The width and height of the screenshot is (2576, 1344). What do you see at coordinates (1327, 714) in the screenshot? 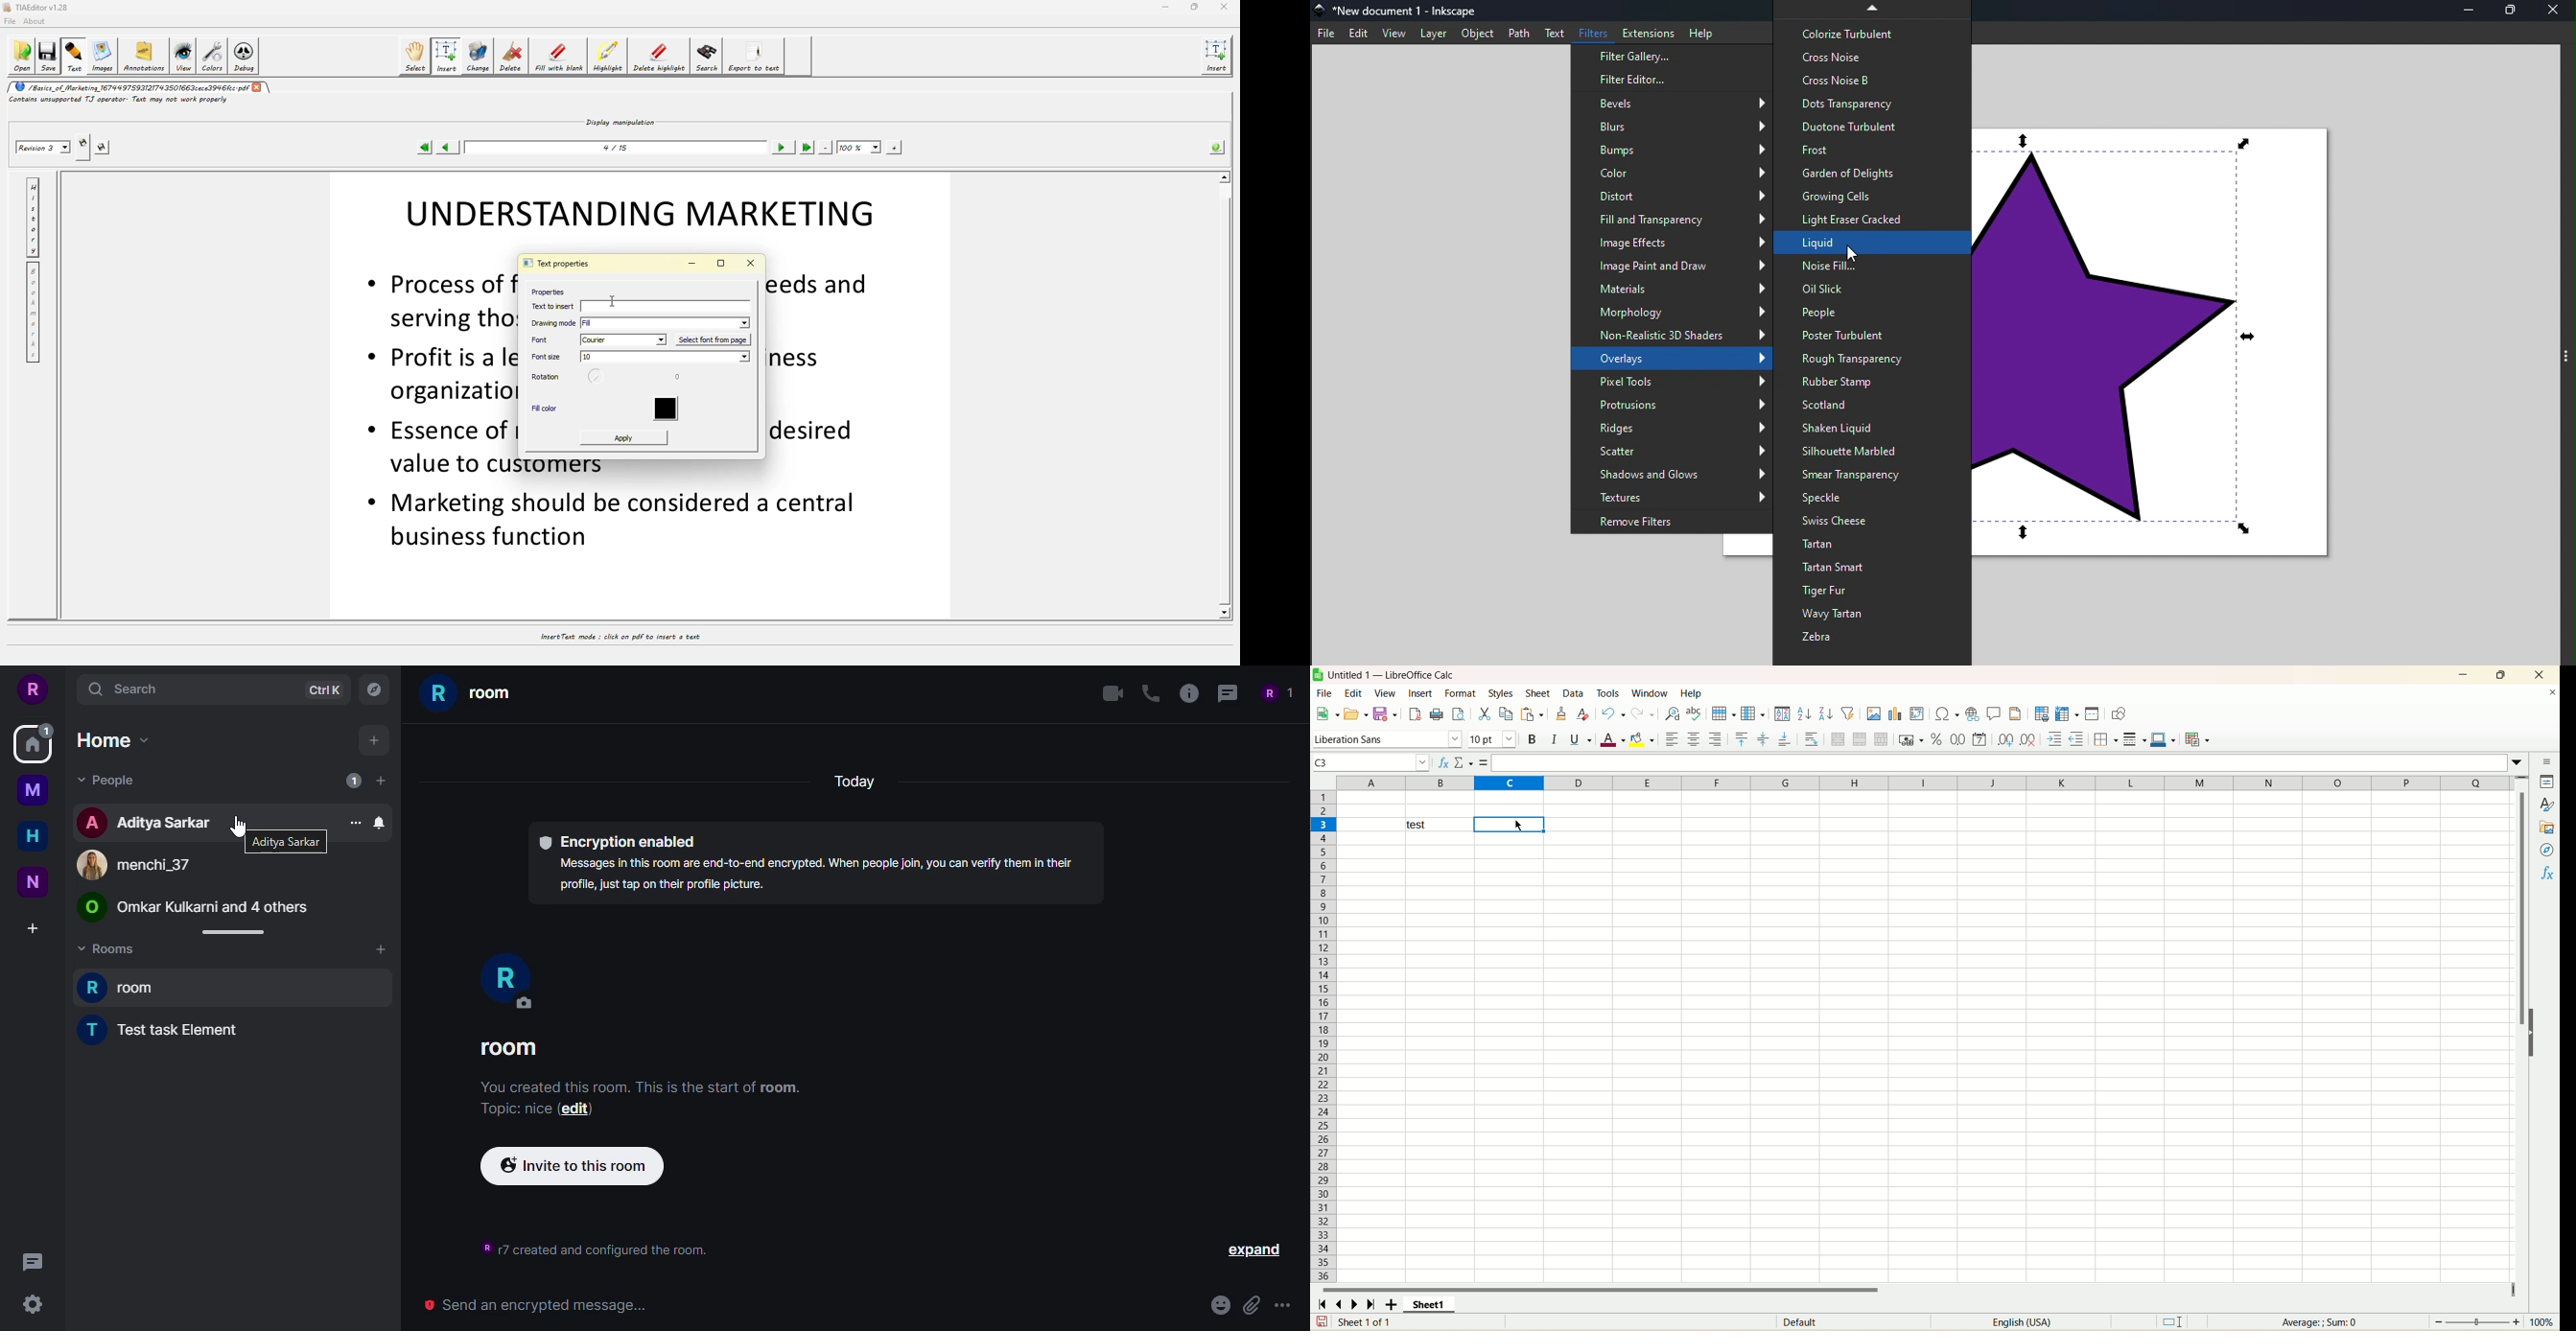
I see `new` at bounding box center [1327, 714].